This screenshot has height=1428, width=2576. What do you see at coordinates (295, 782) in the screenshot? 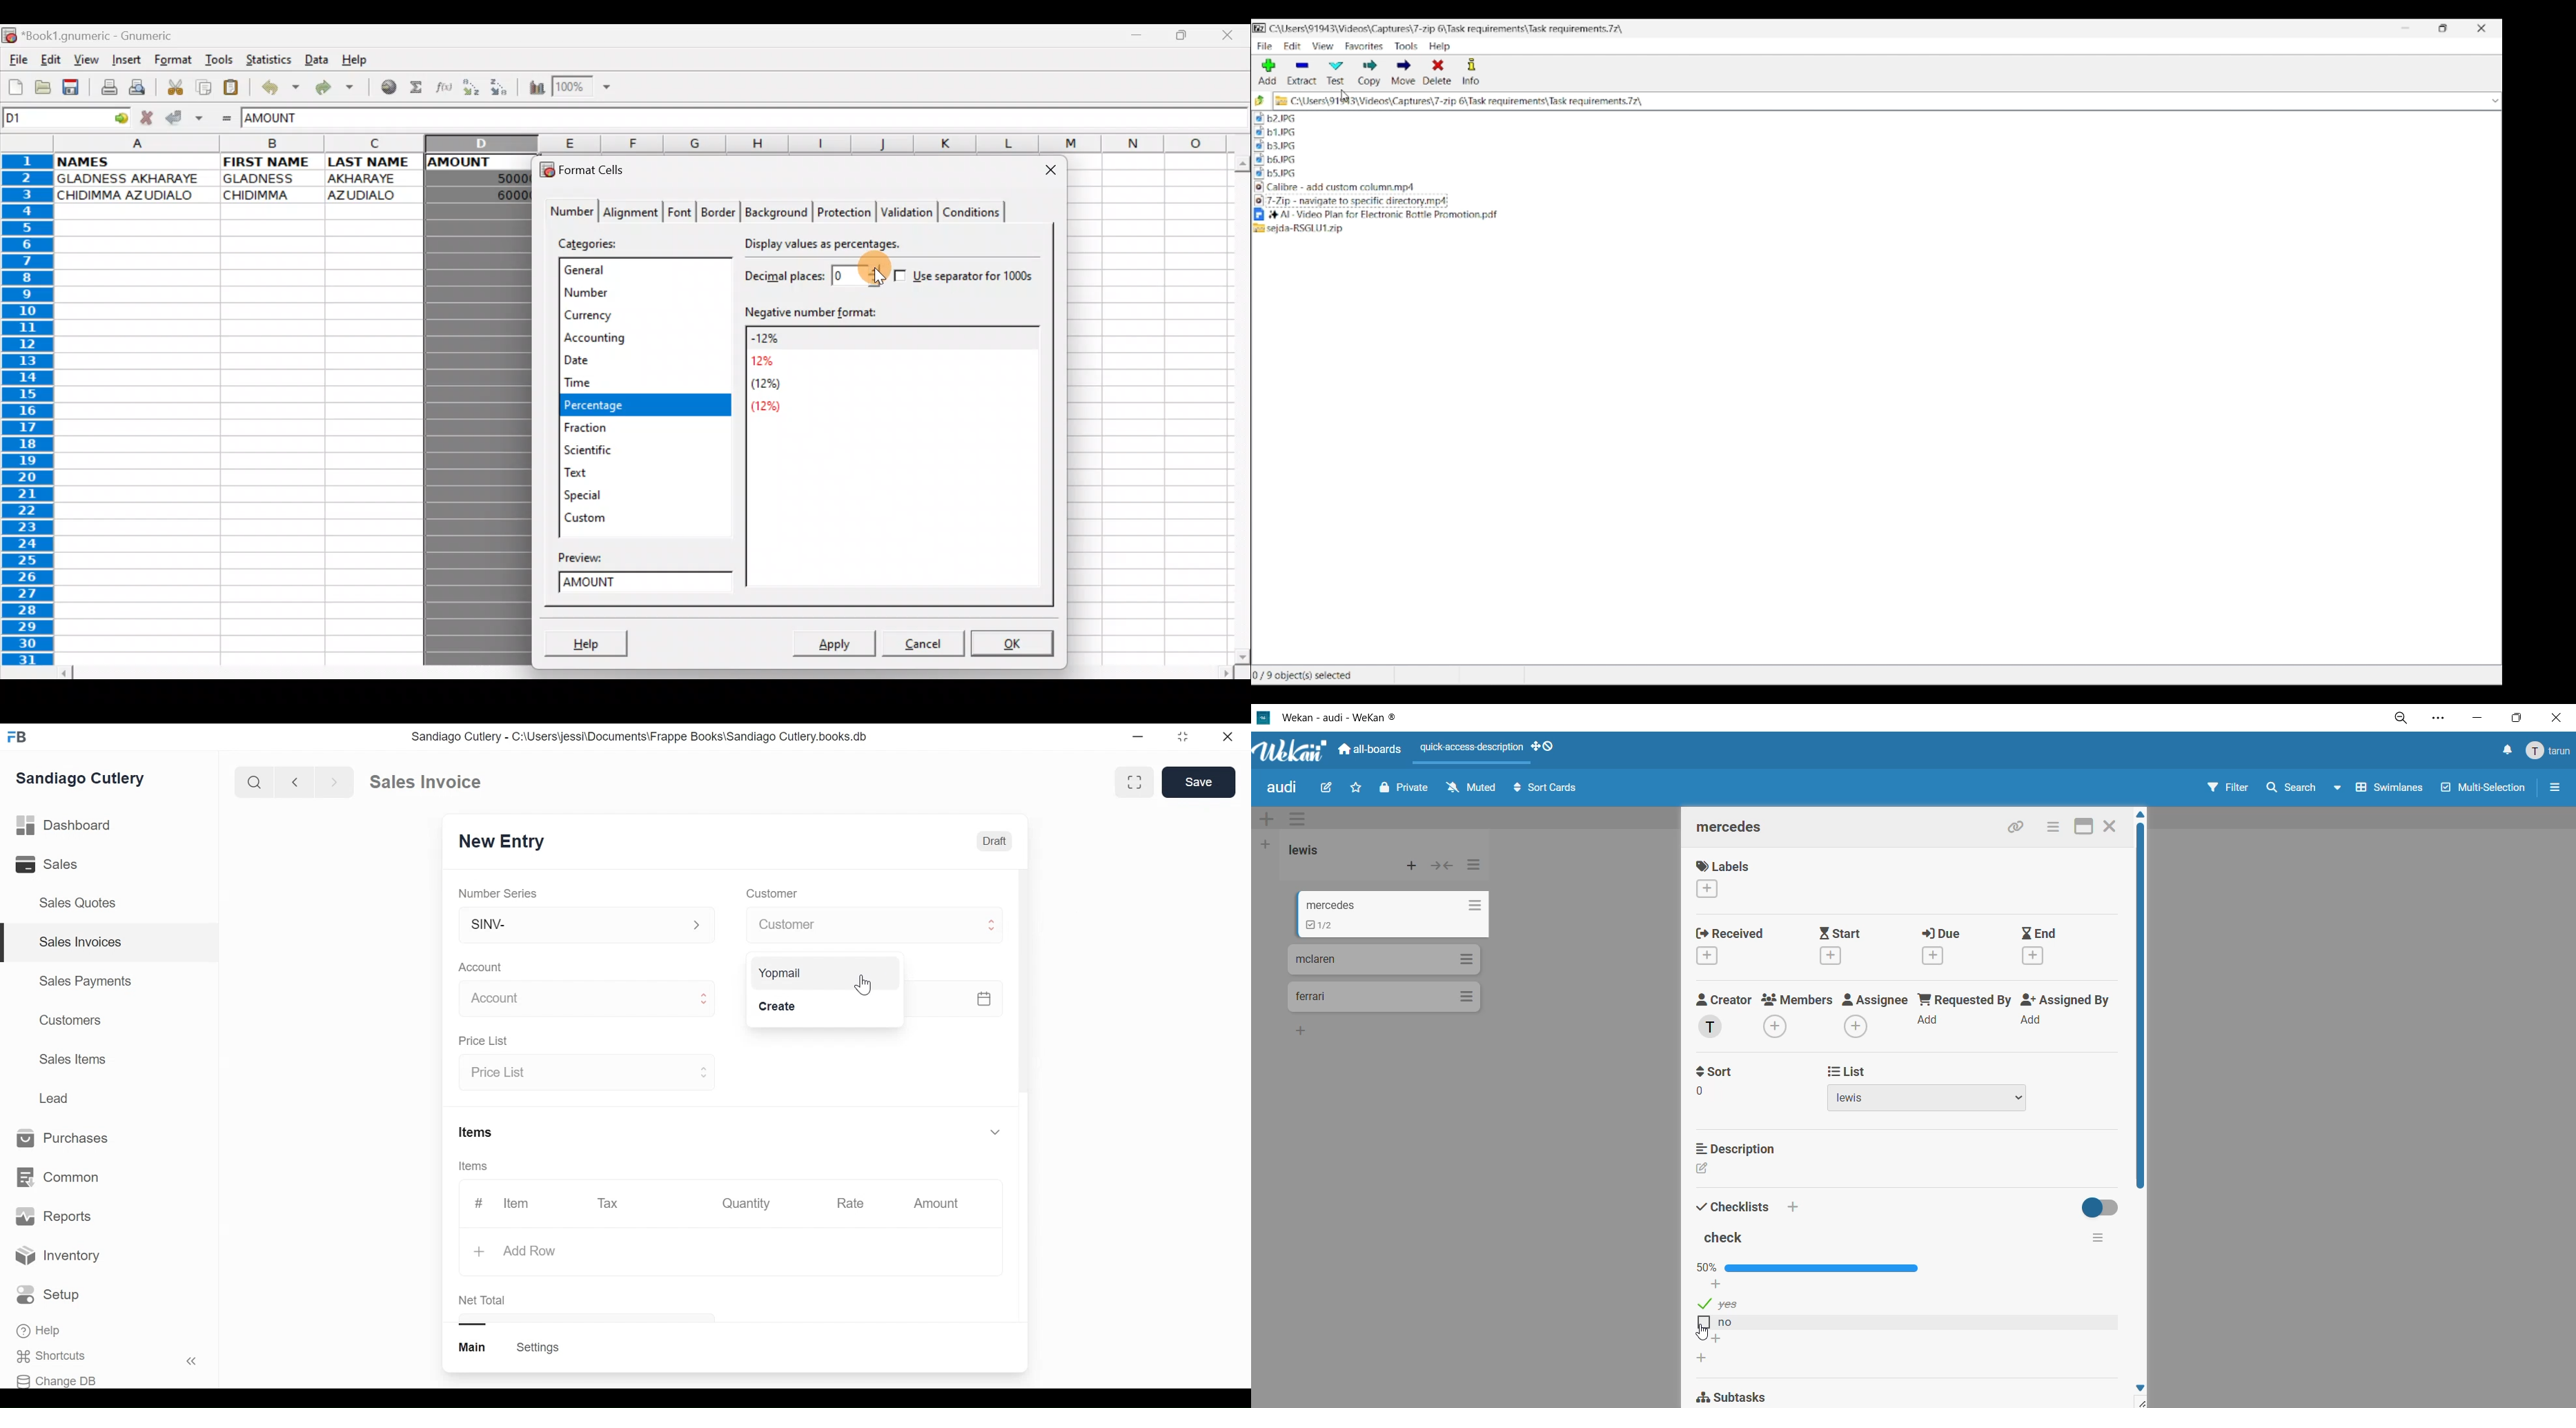
I see `backward` at bounding box center [295, 782].